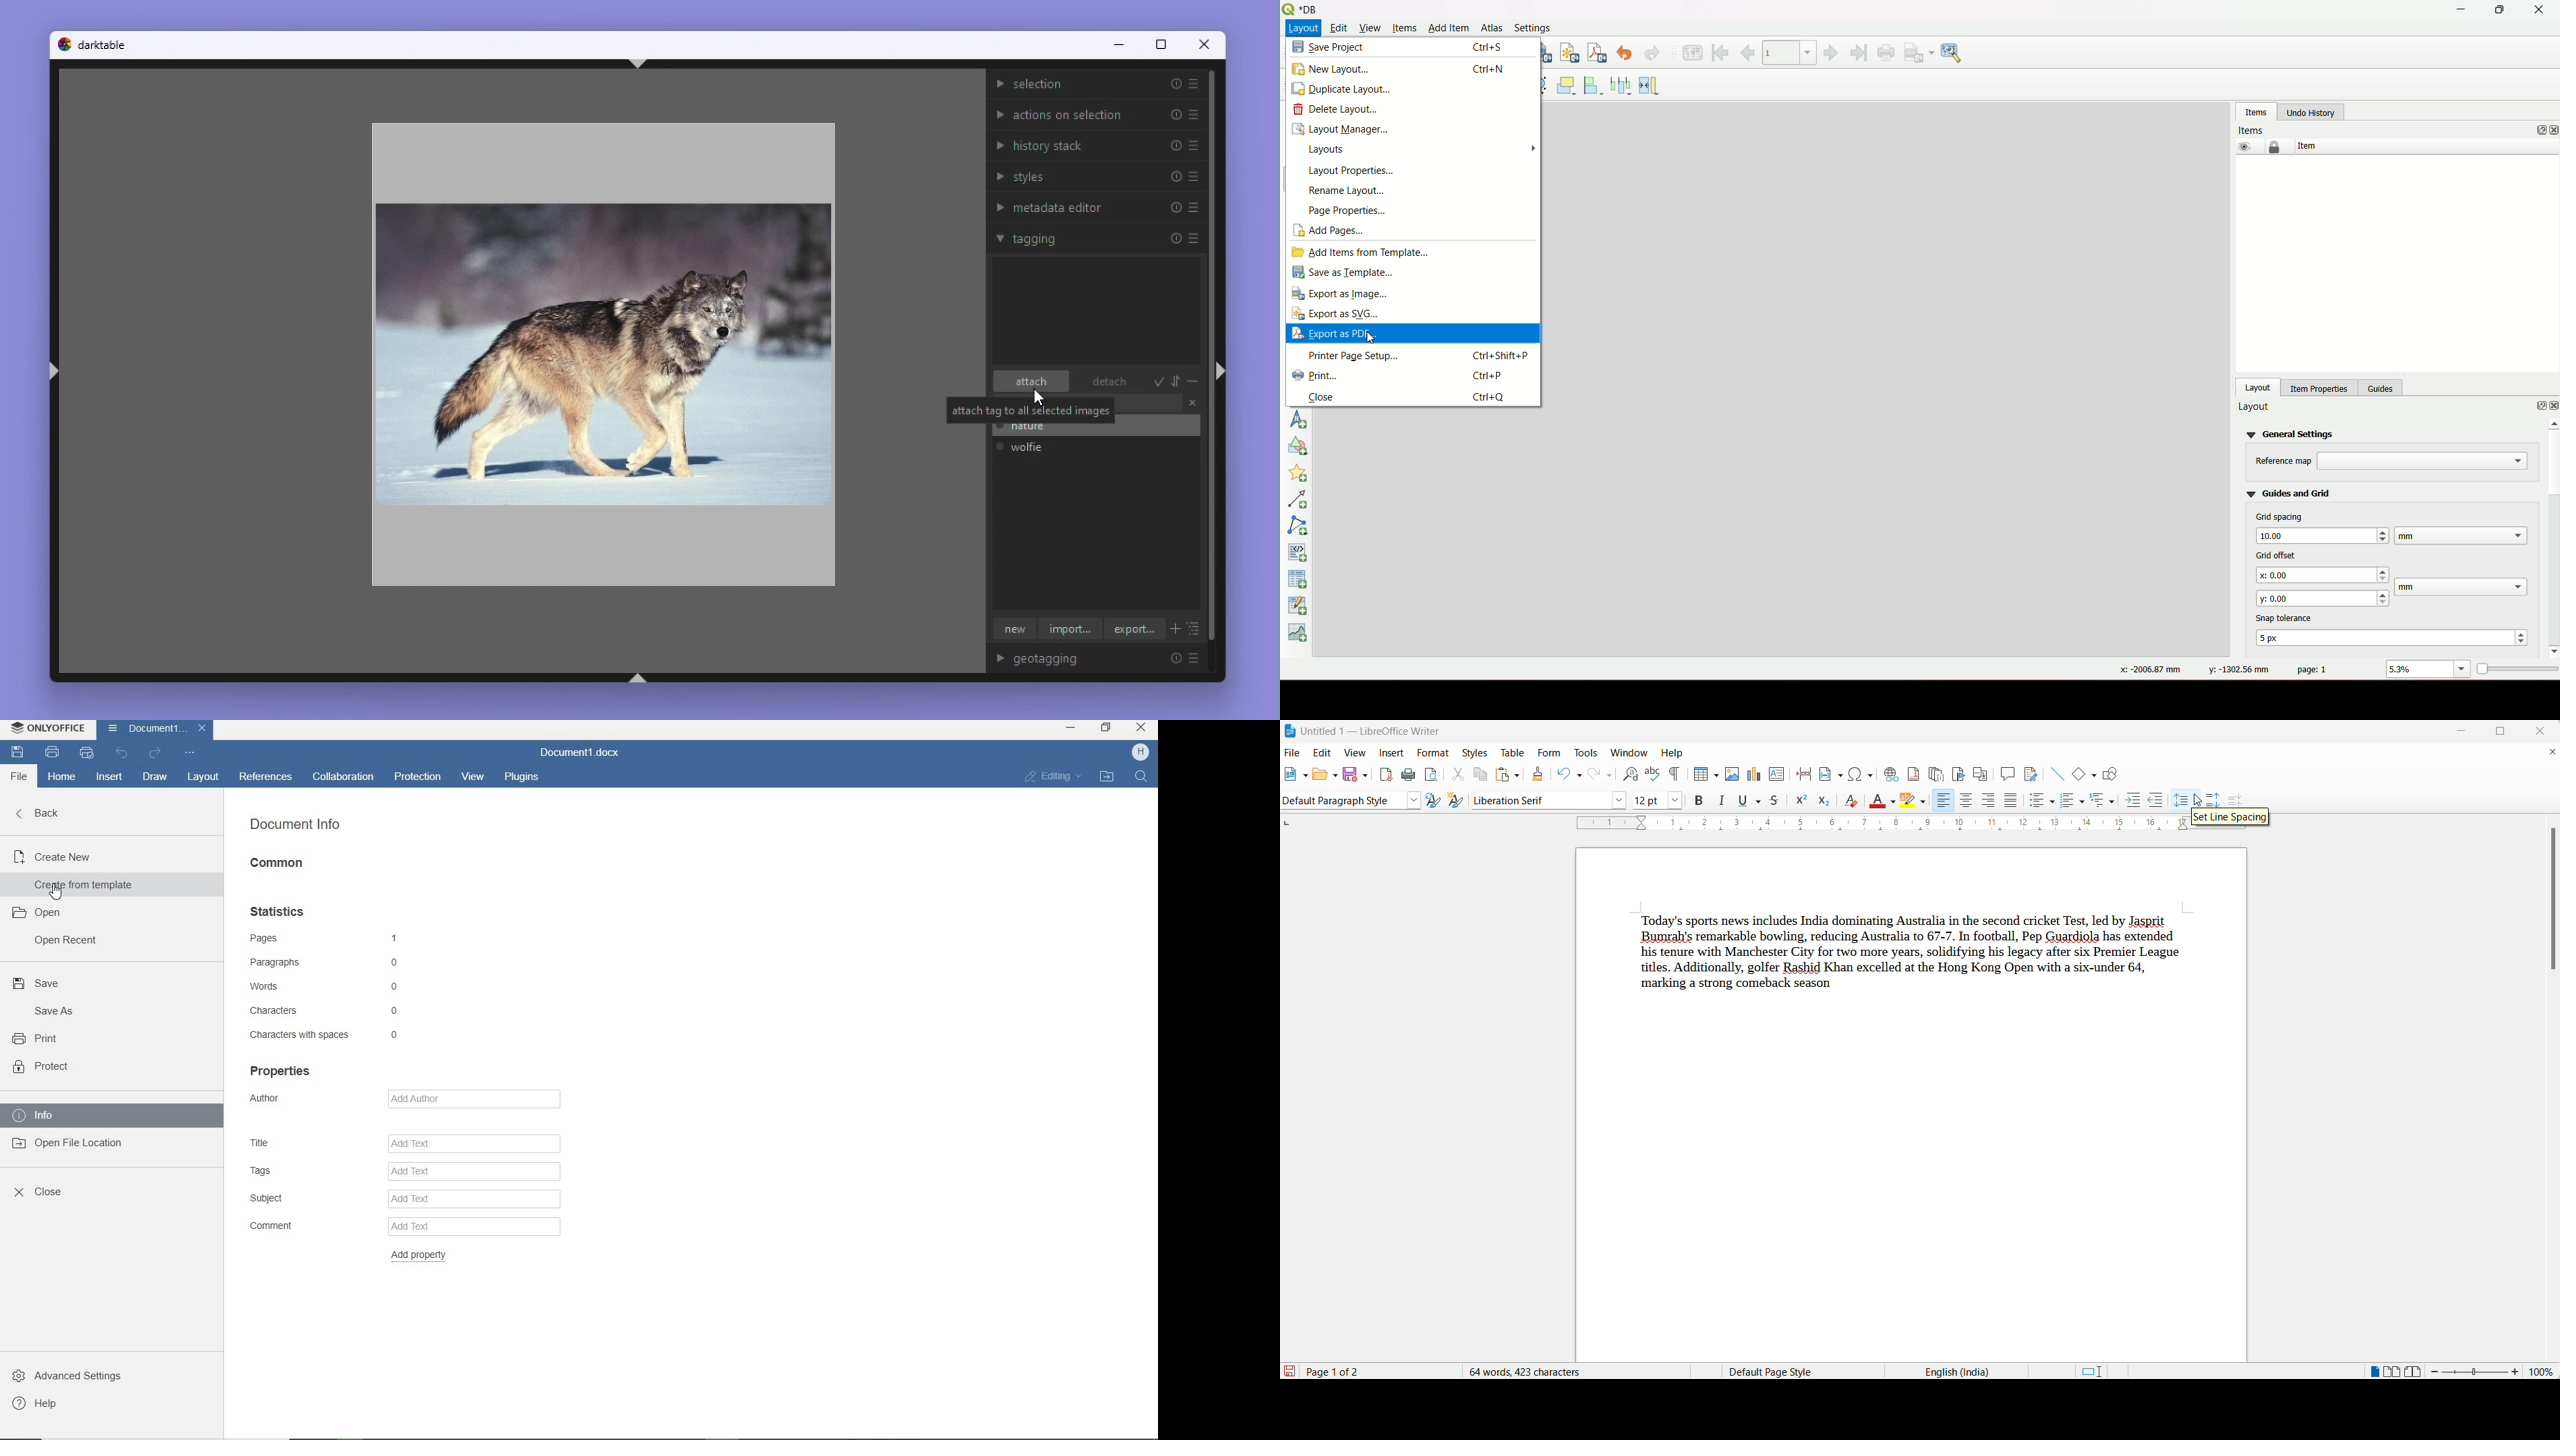 This screenshot has width=2576, height=1456. Describe the element at coordinates (2236, 671) in the screenshot. I see `dimension` at that location.